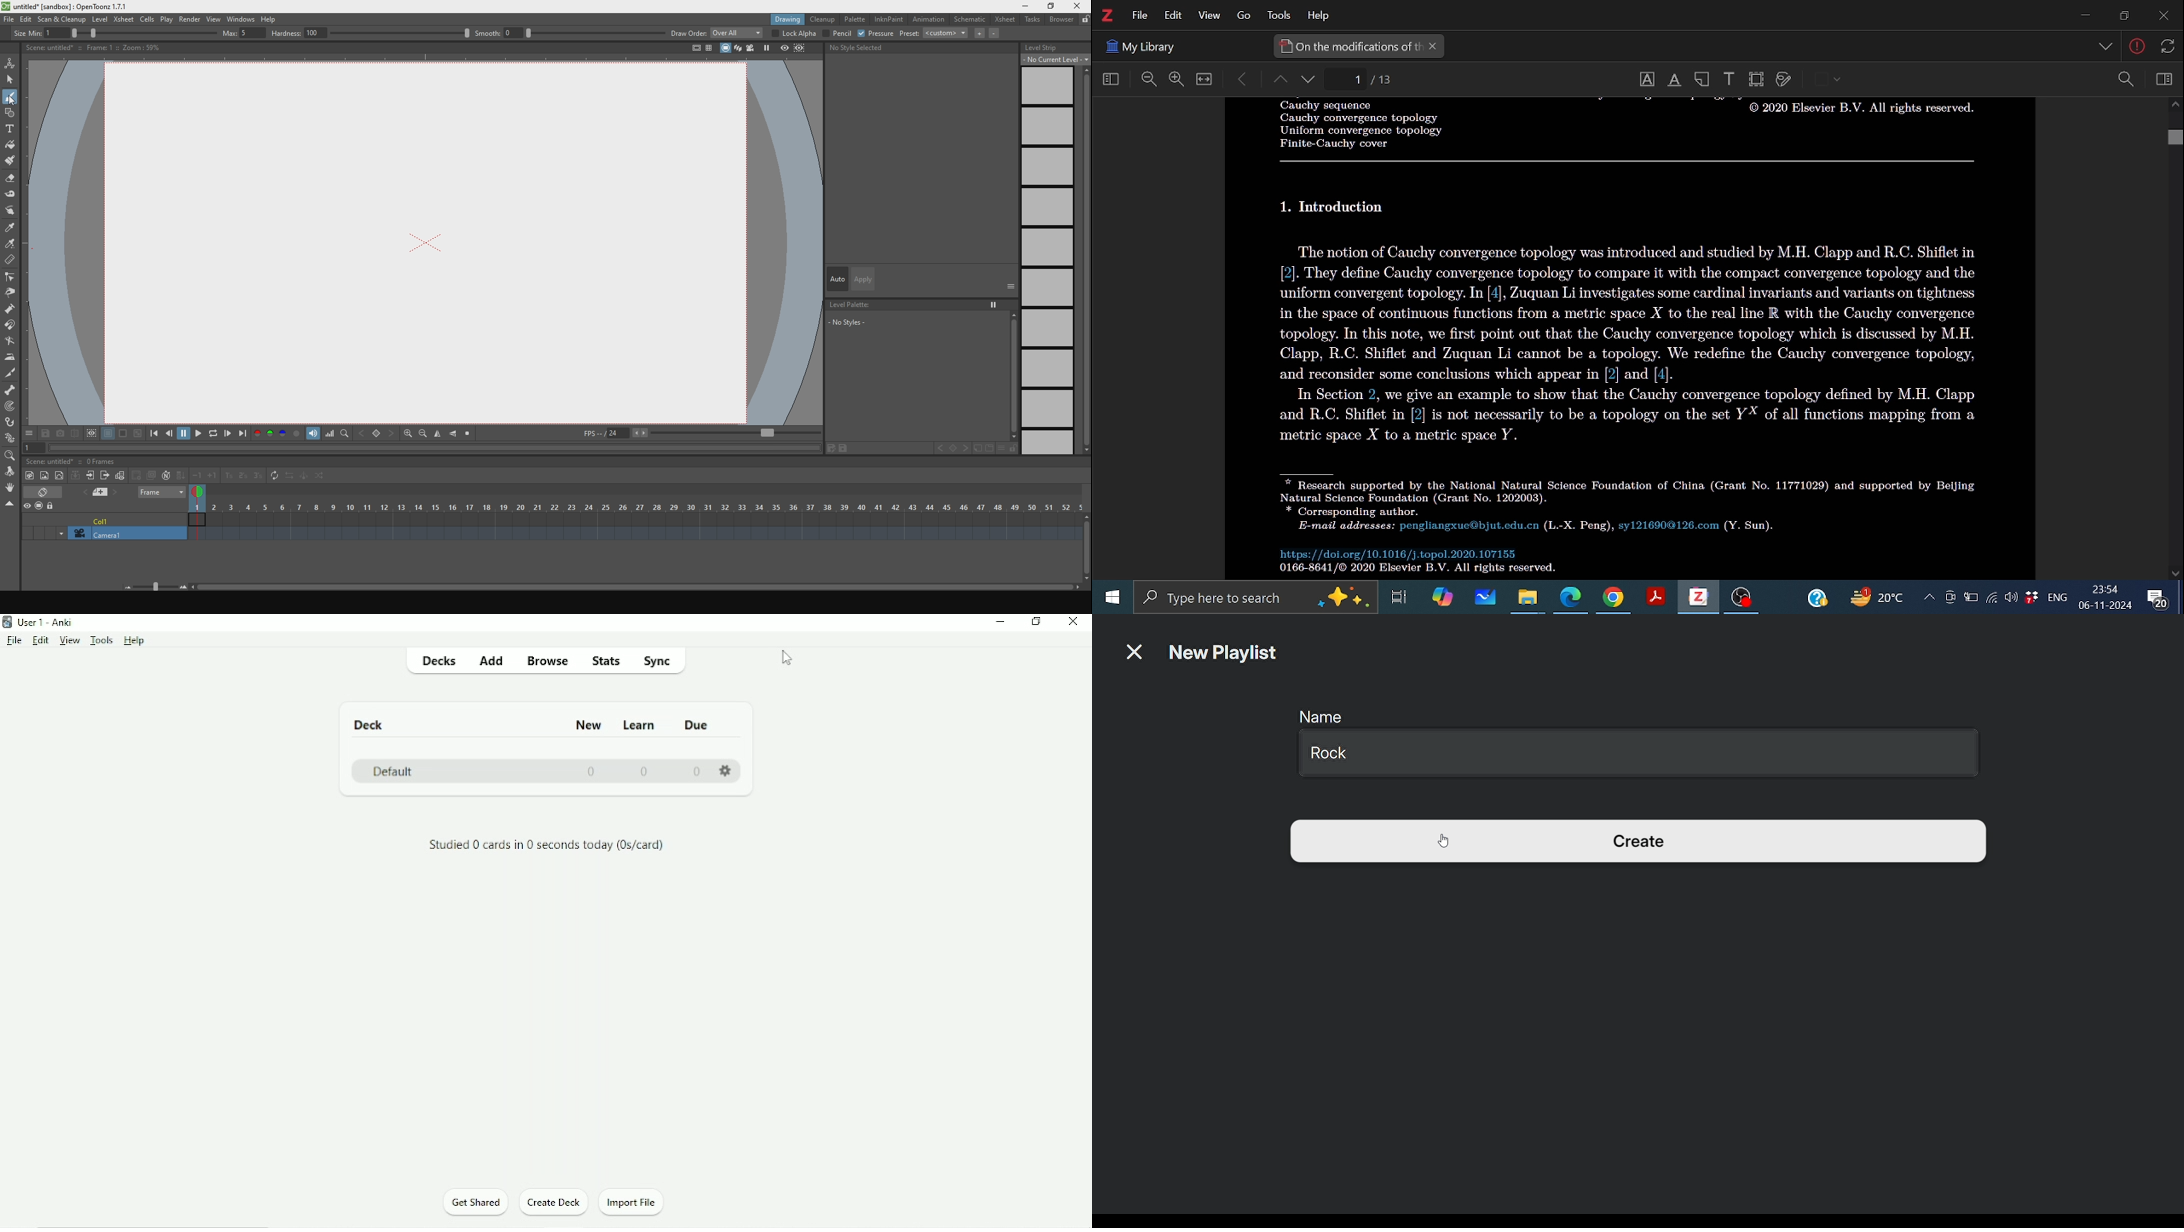 The height and width of the screenshot is (1232, 2184). I want to click on HElp, so click(1322, 14).